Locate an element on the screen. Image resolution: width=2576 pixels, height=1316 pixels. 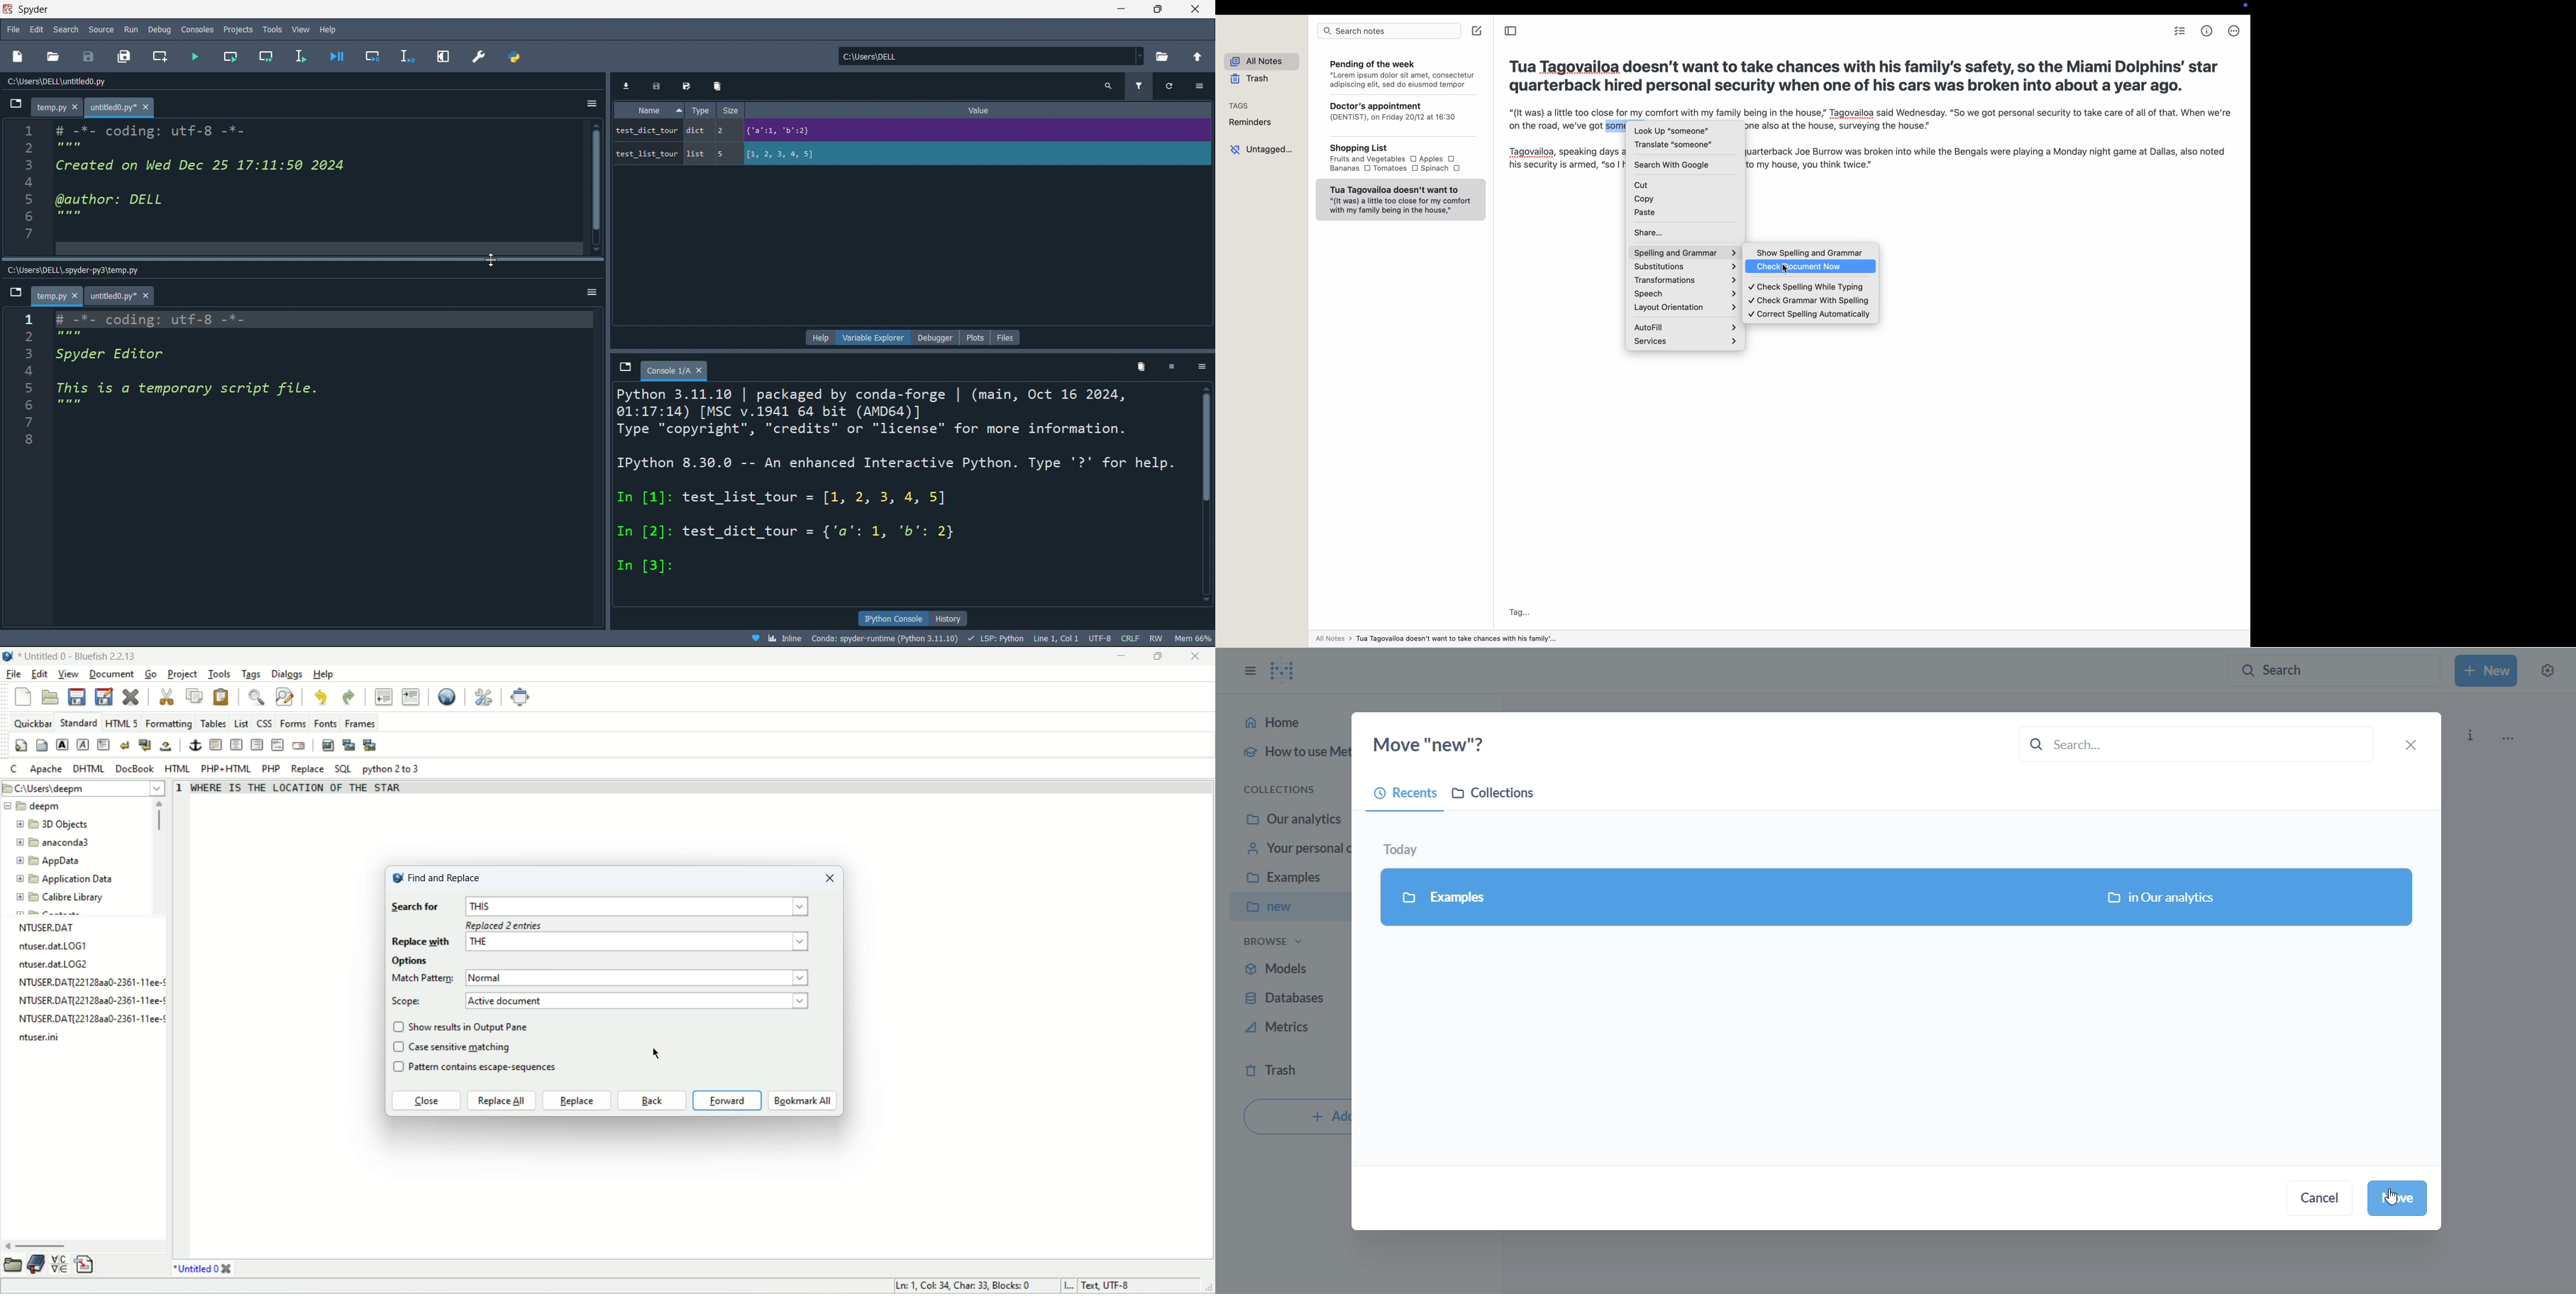
search variables is located at coordinates (1108, 87).